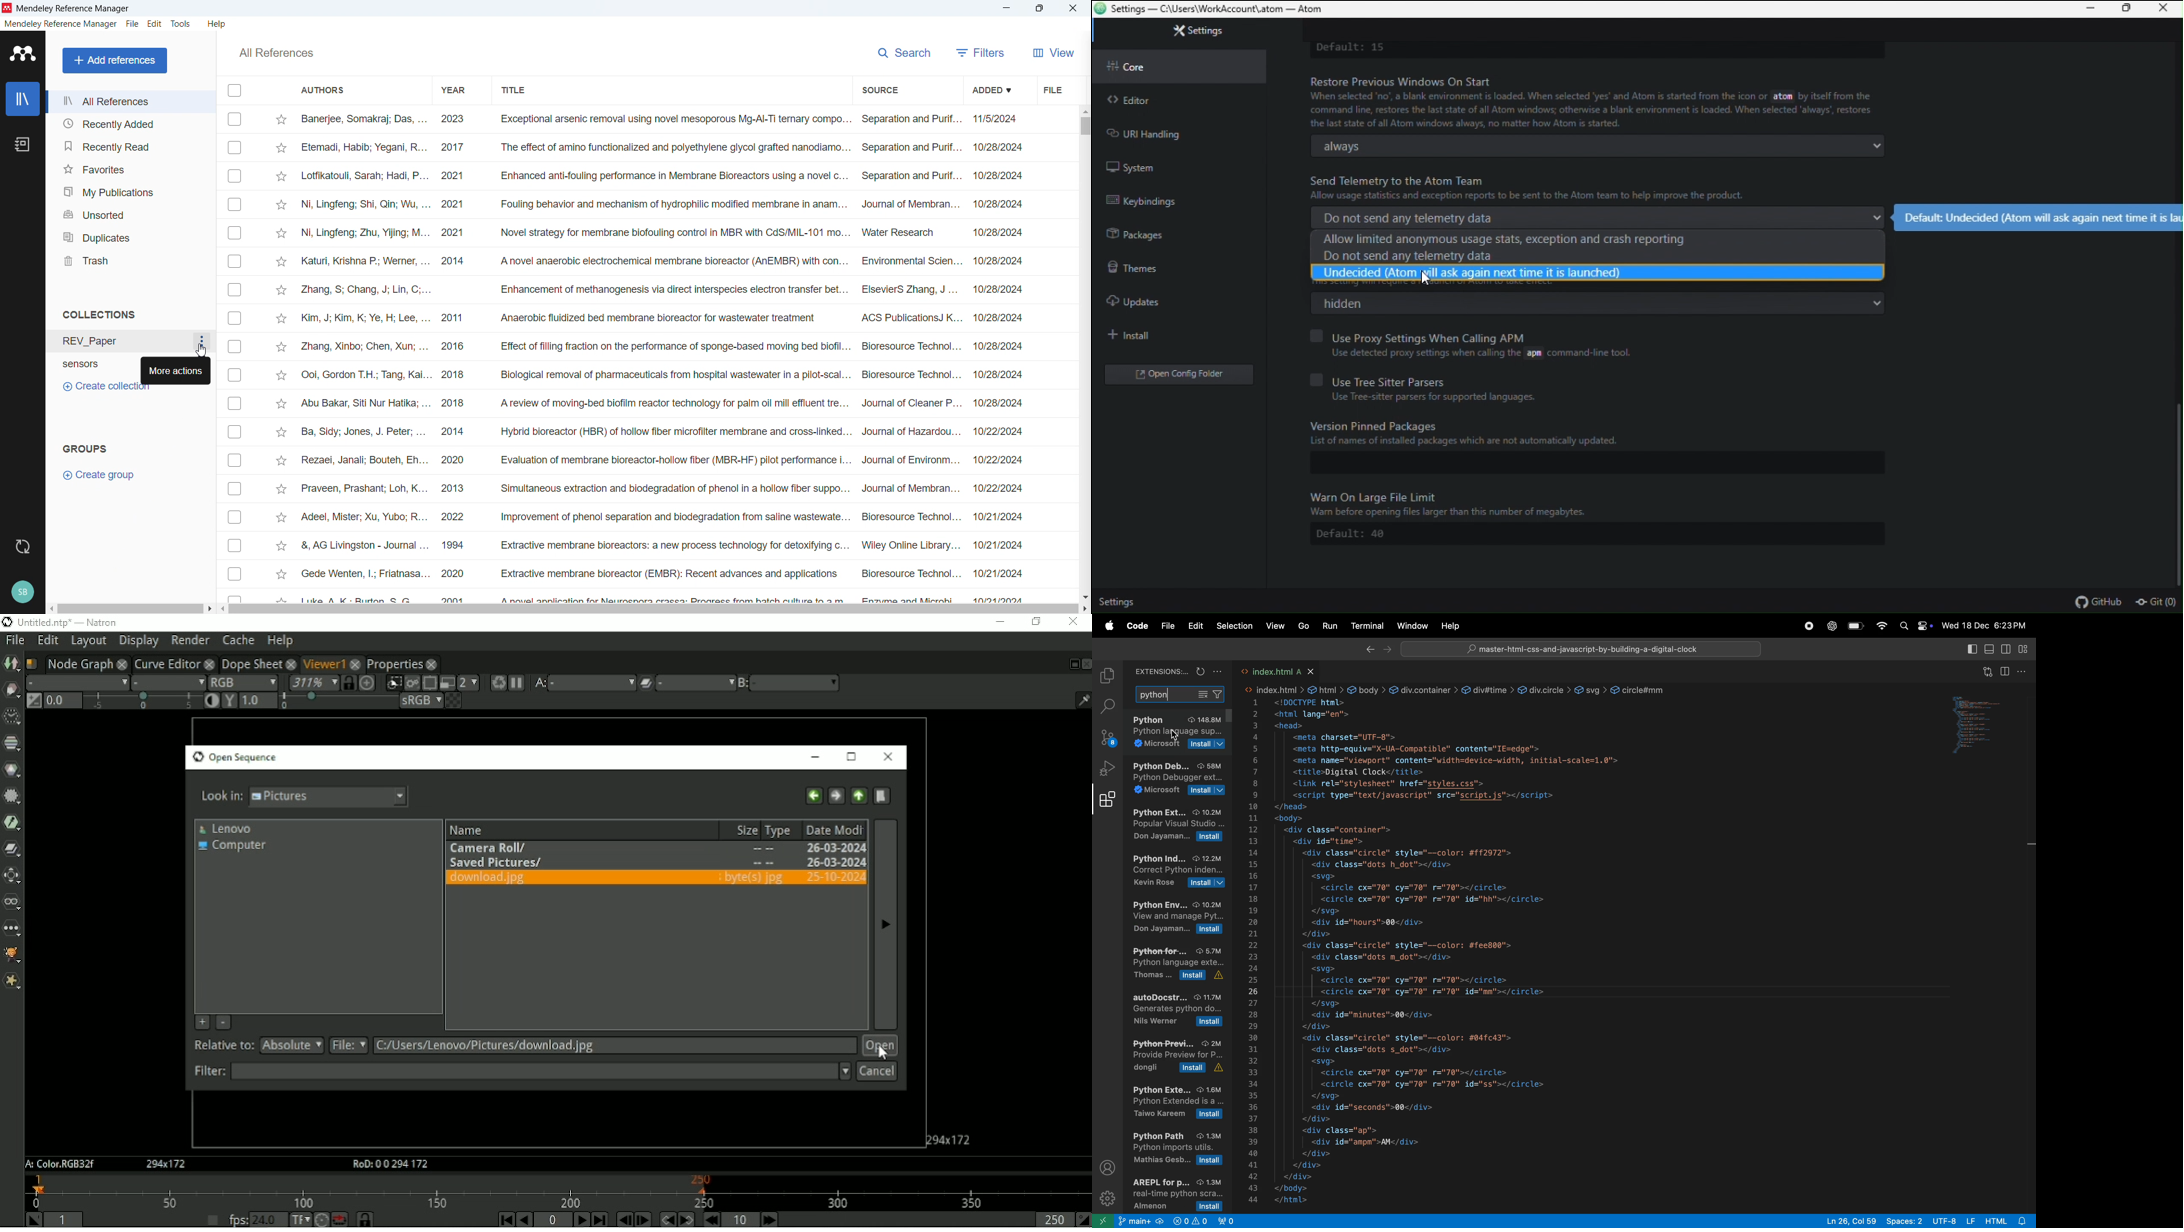  Describe the element at coordinates (234, 403) in the screenshot. I see `Select respective publication` at that location.